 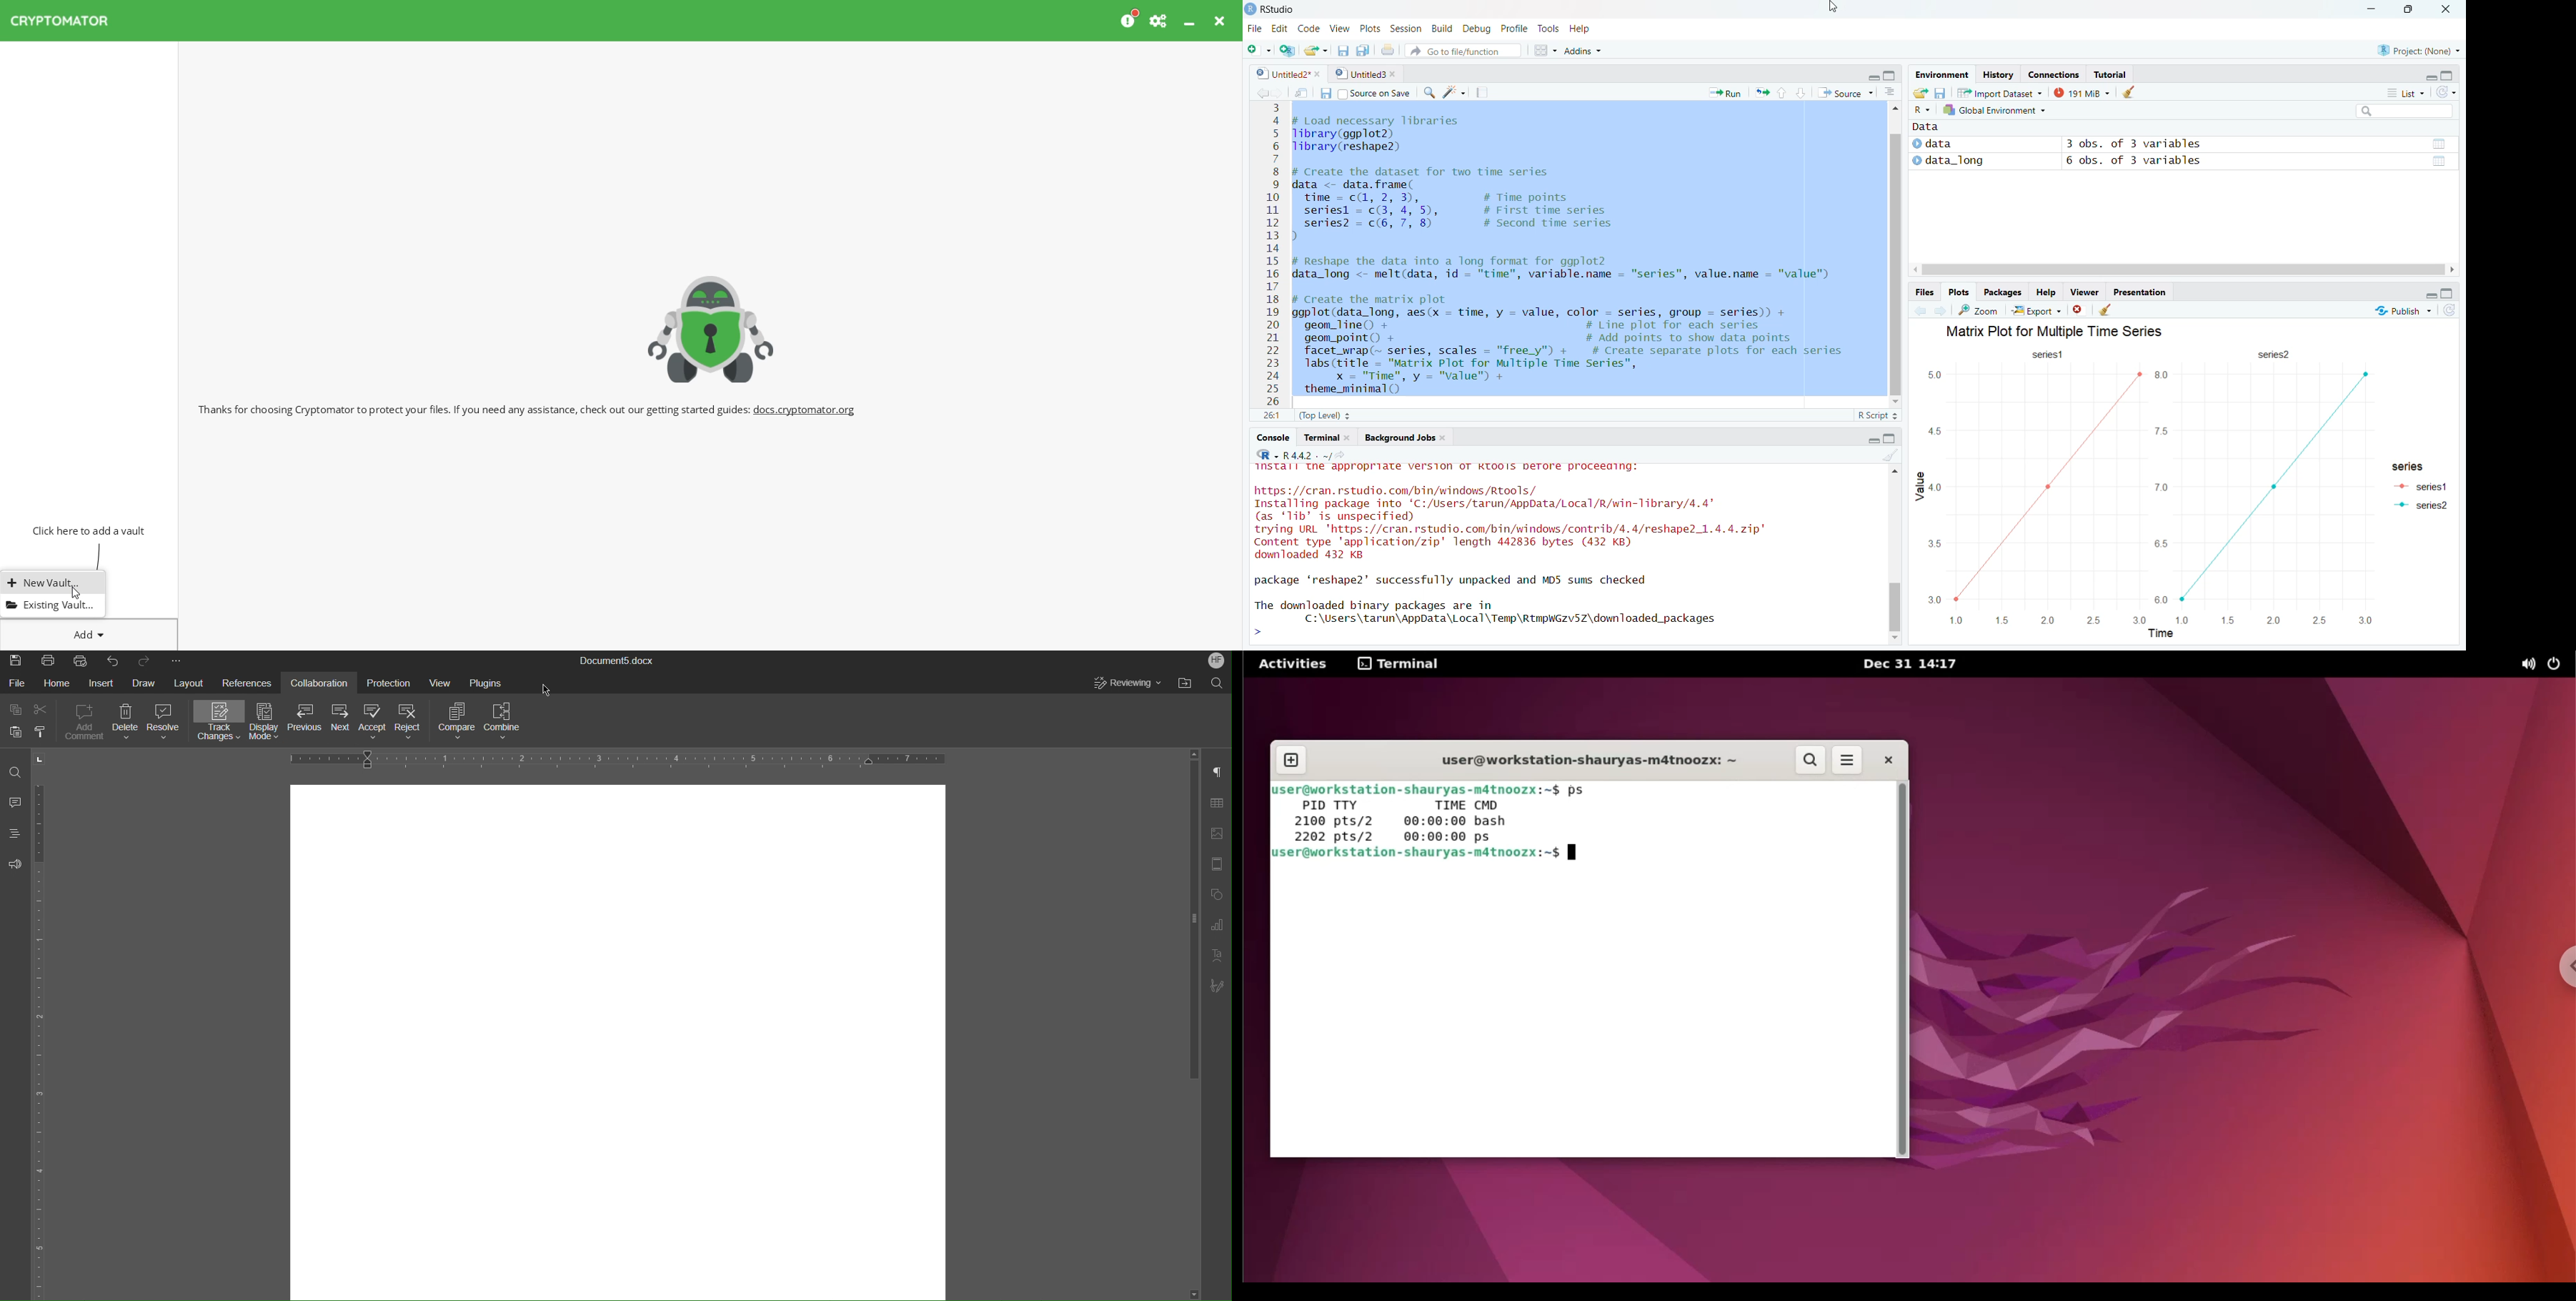 I want to click on Redo, so click(x=143, y=659).